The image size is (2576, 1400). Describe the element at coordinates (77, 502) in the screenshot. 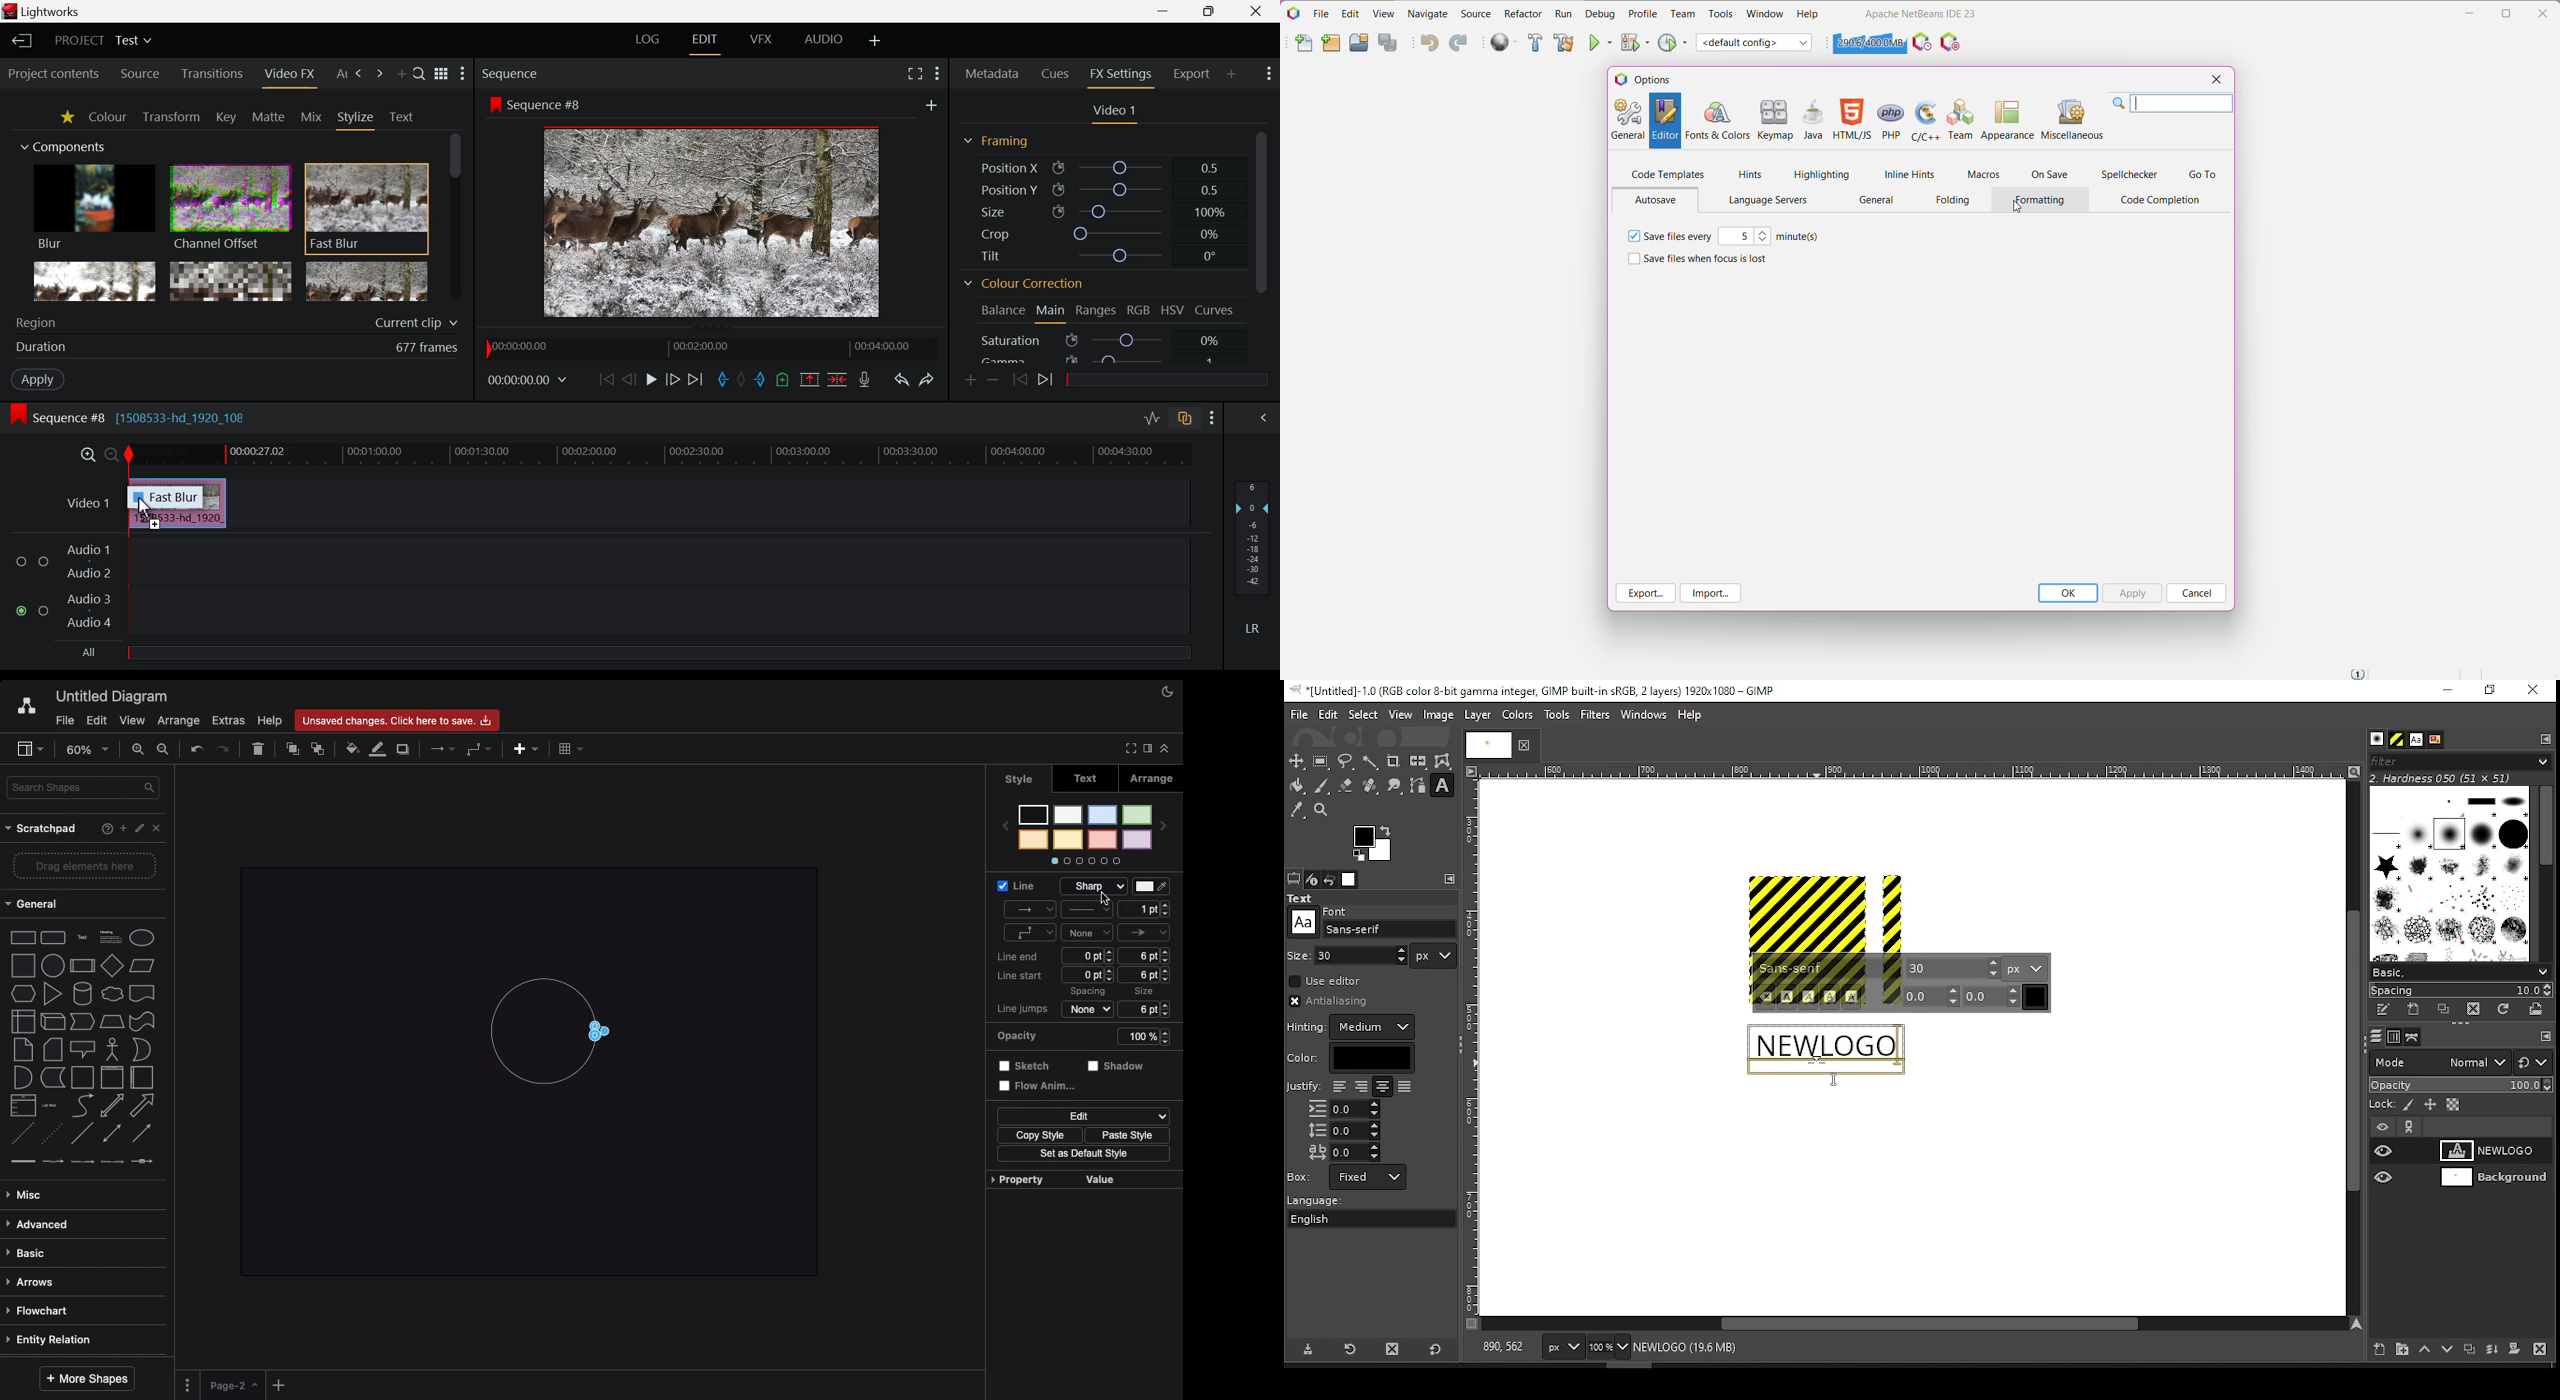

I see `Video Layer ` at that location.